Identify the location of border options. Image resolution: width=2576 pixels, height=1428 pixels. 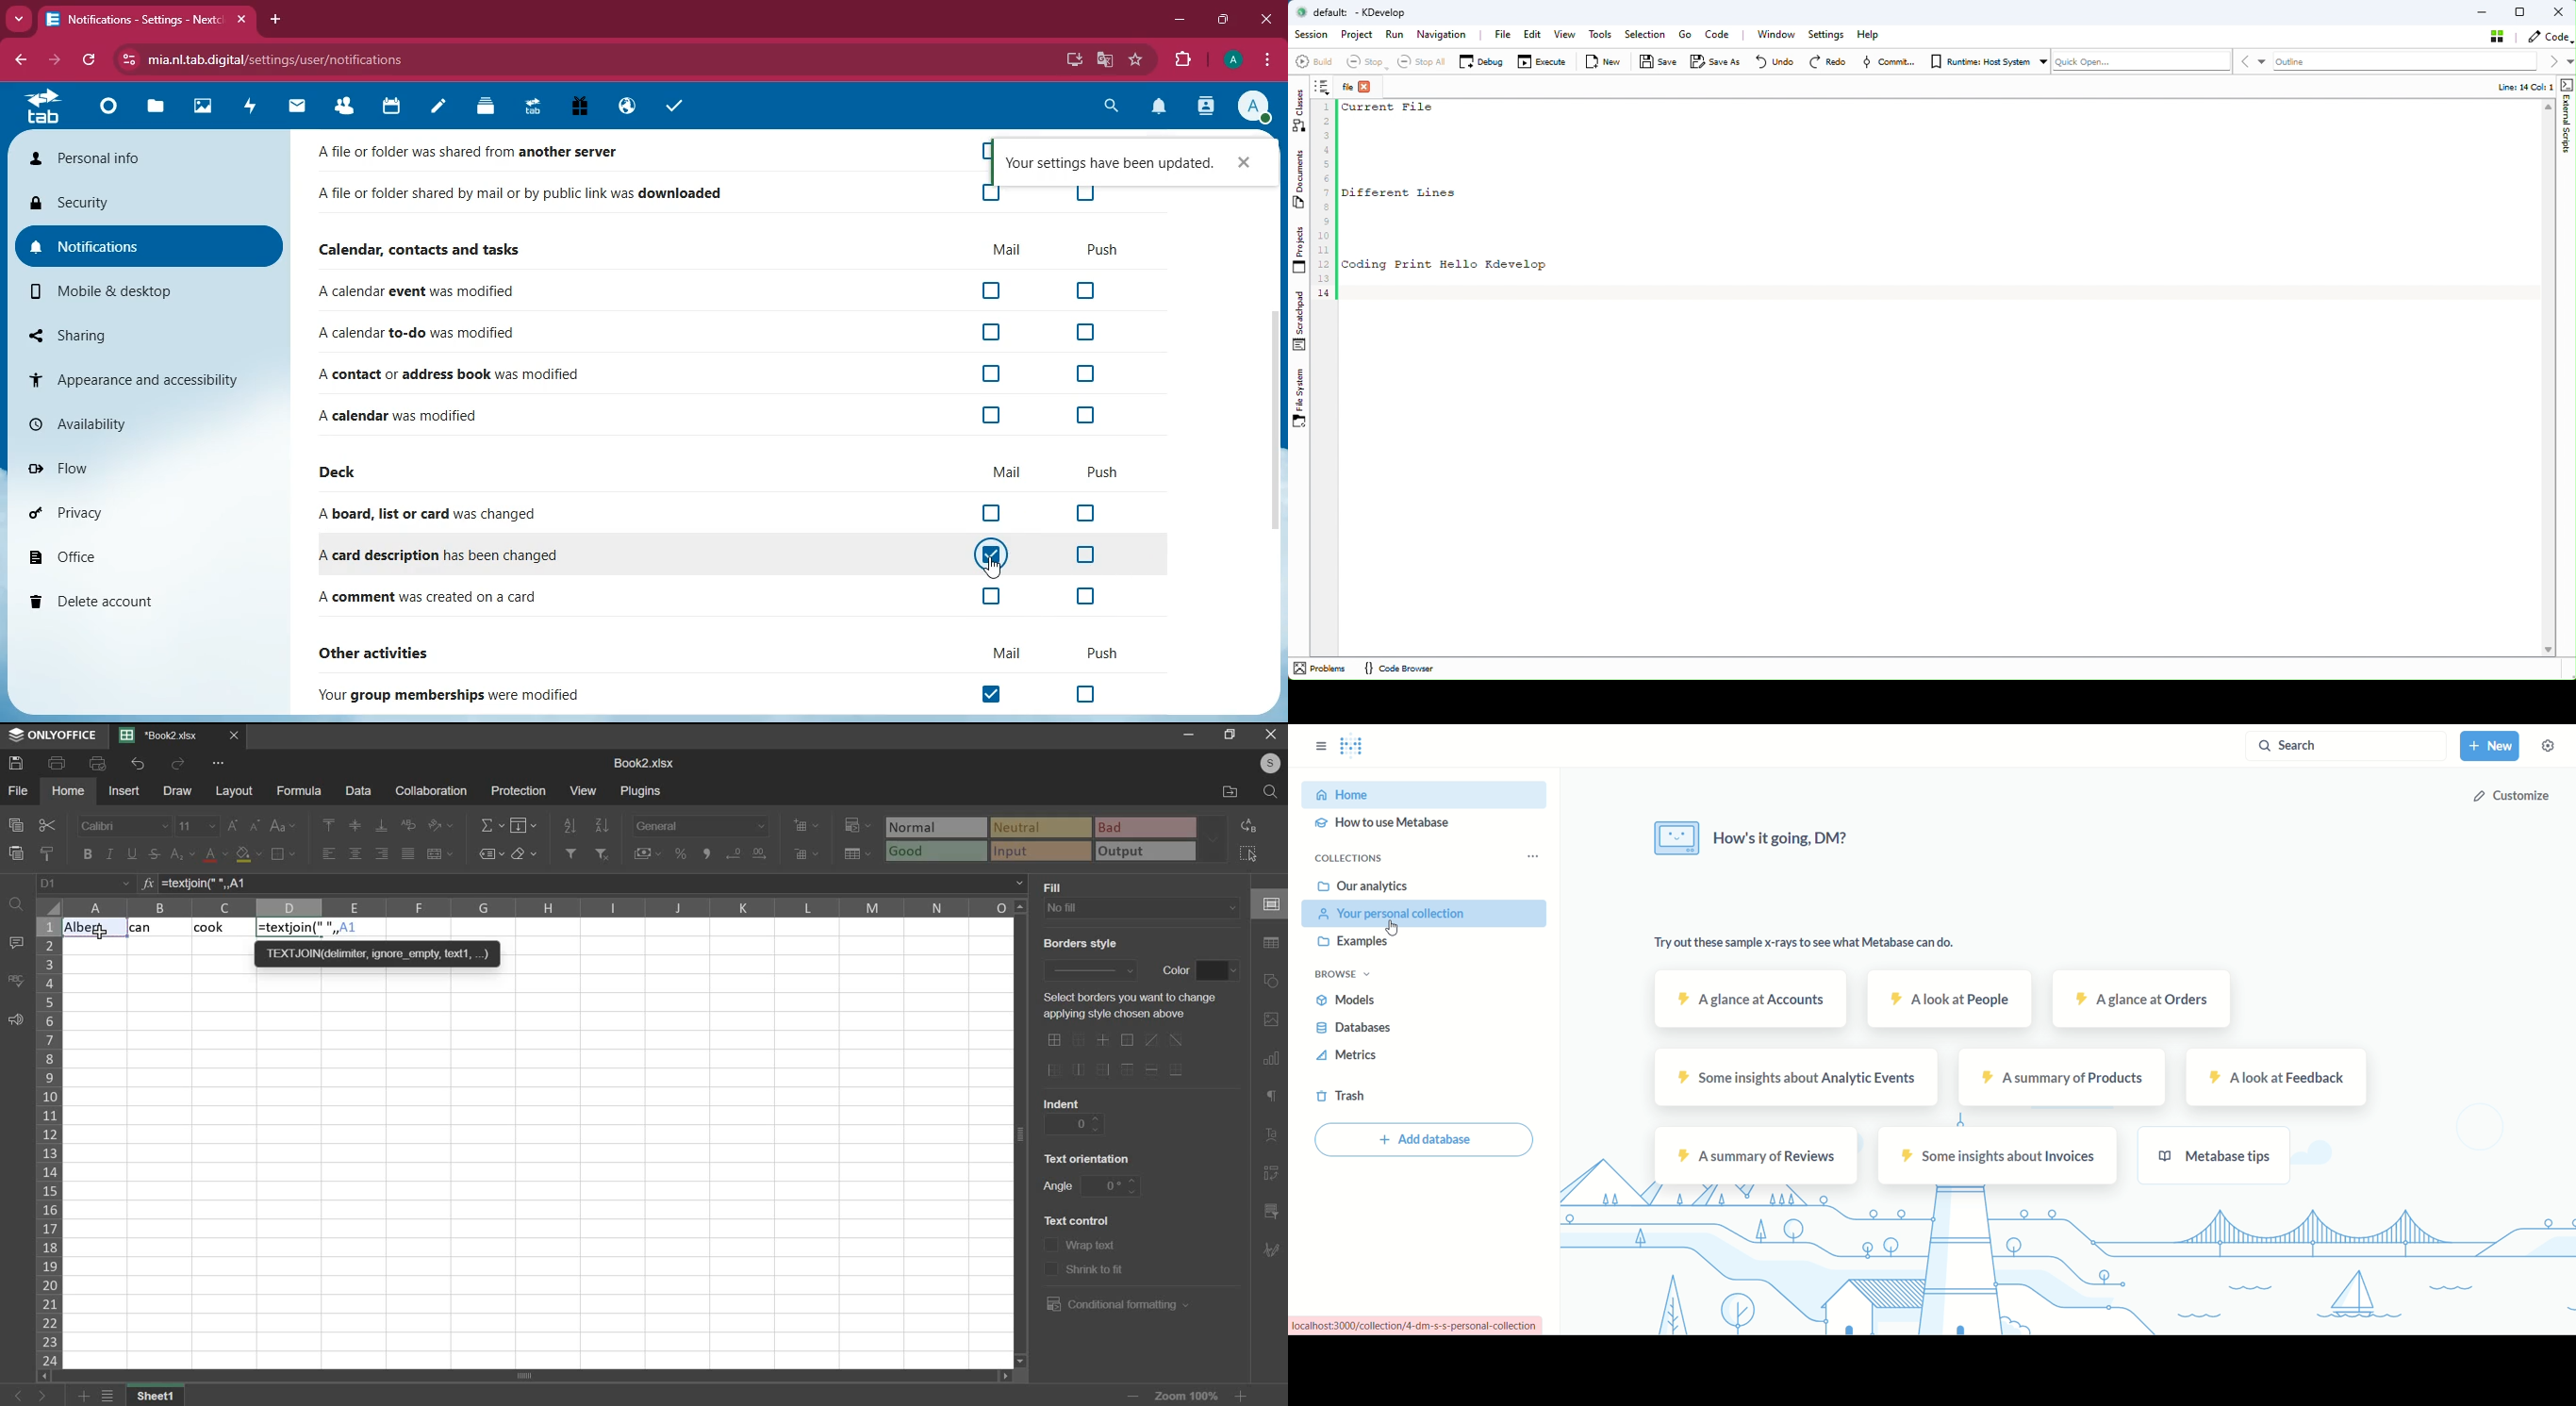
(1121, 1056).